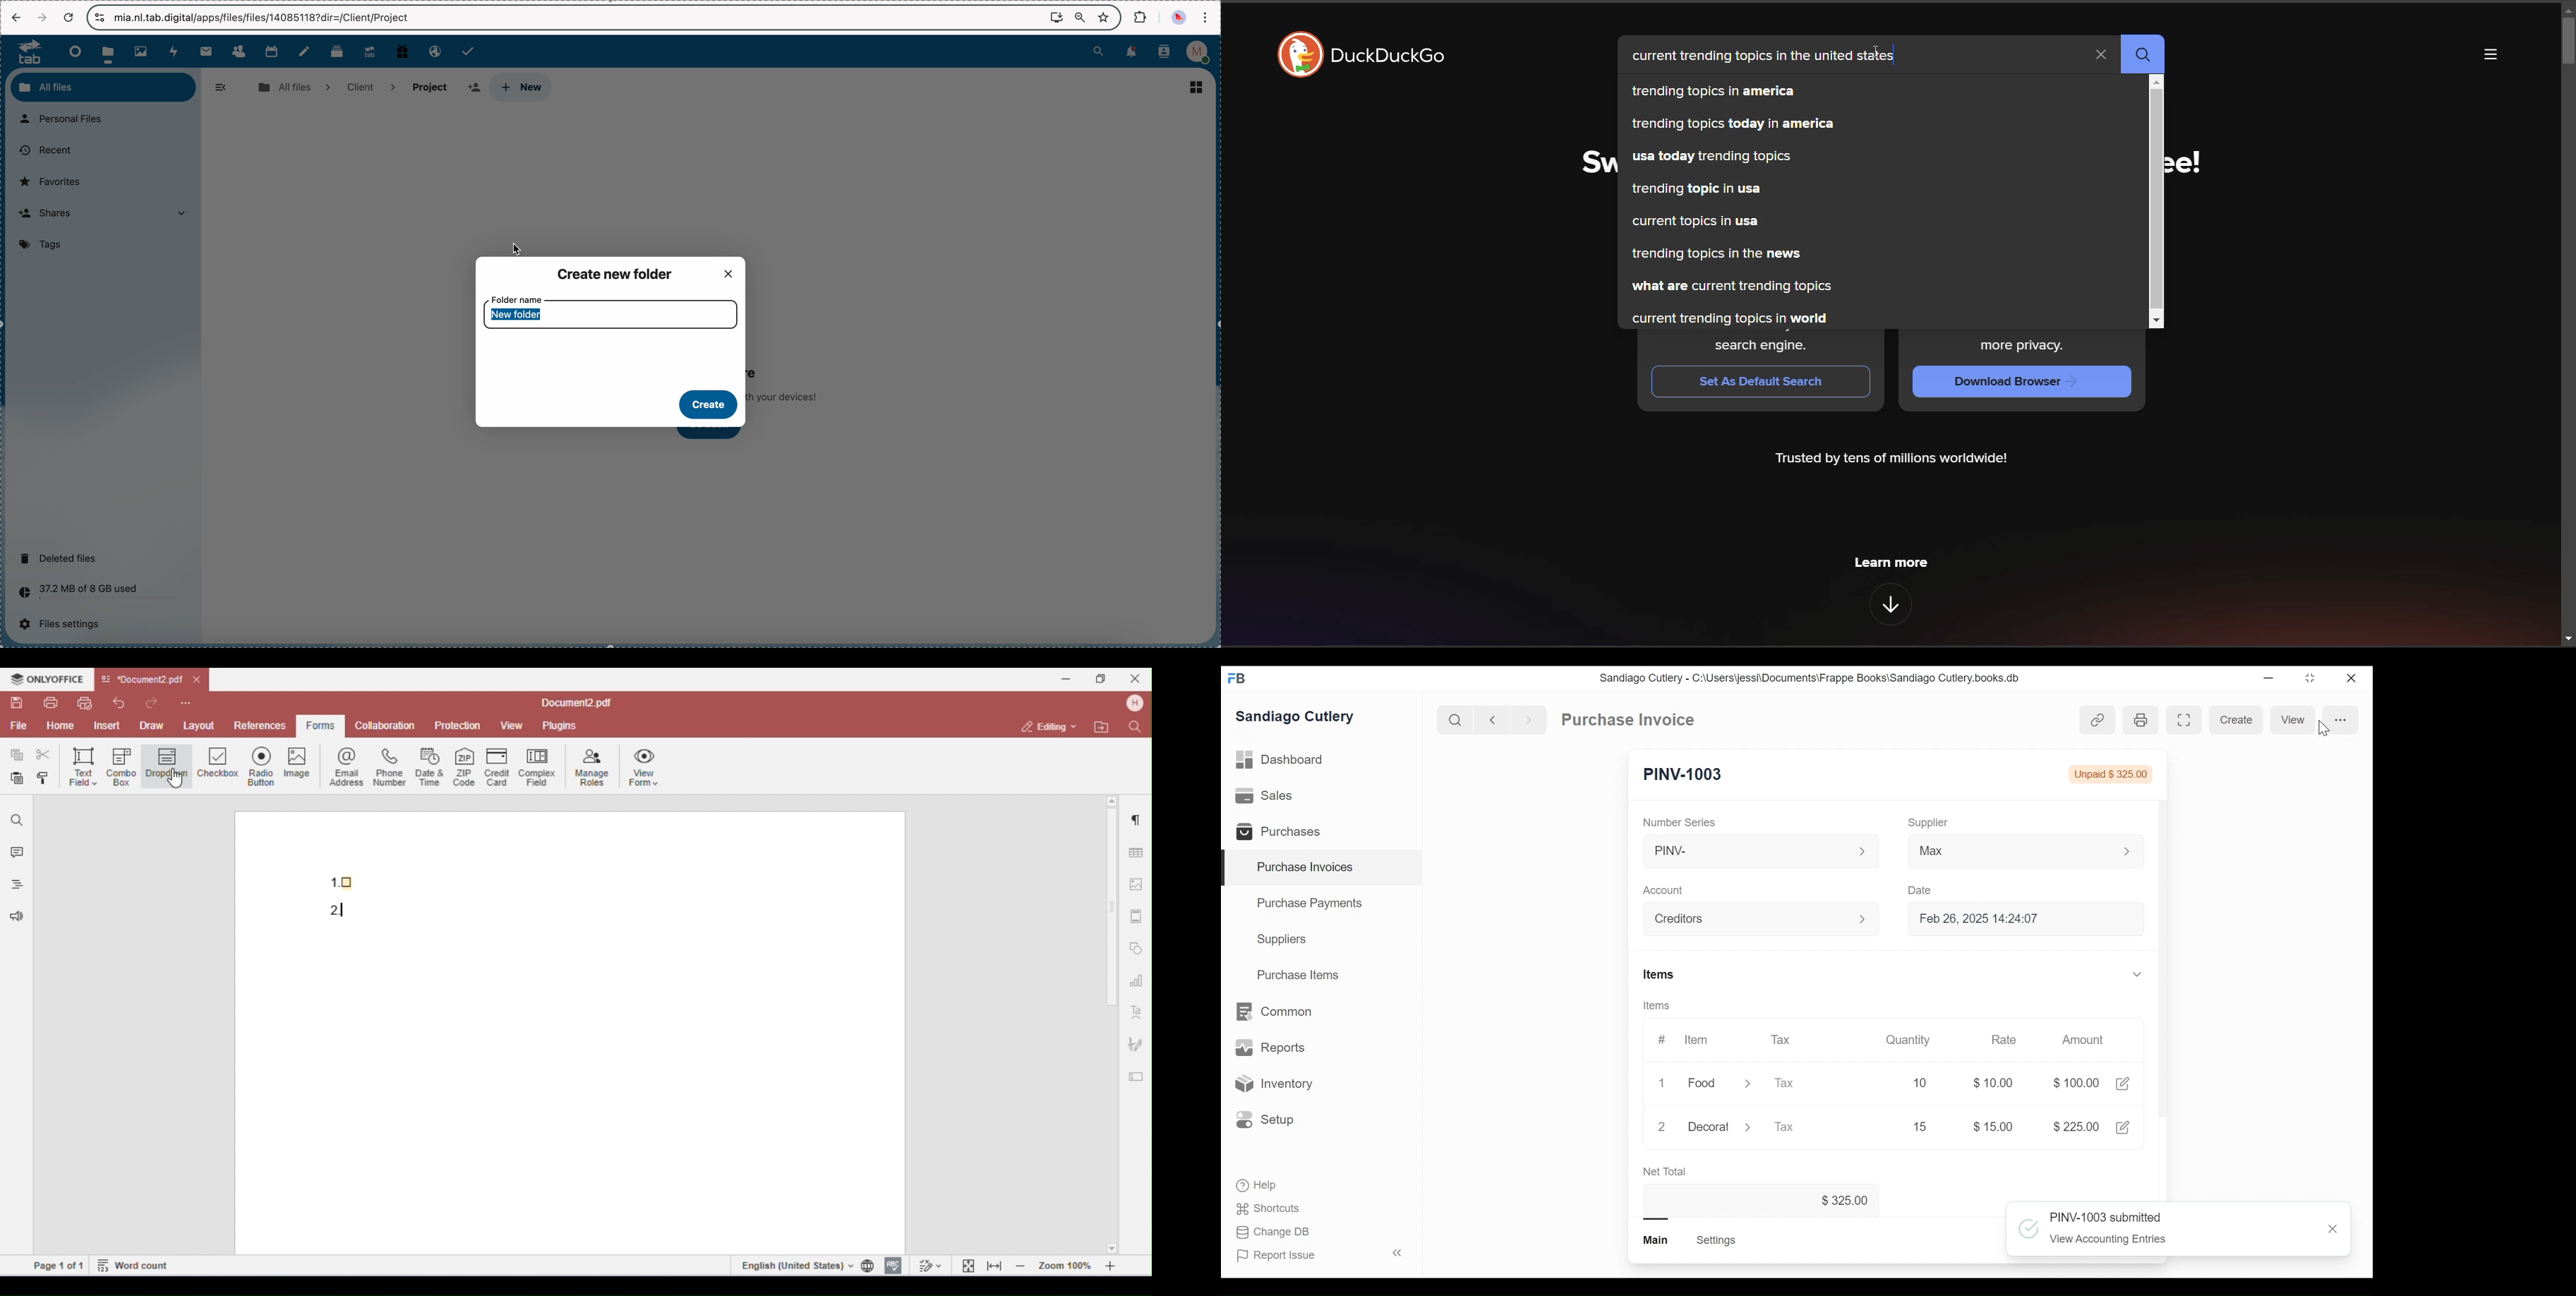 Image resolution: width=2576 pixels, height=1316 pixels. Describe the element at coordinates (1851, 1202) in the screenshot. I see `$325.00` at that location.